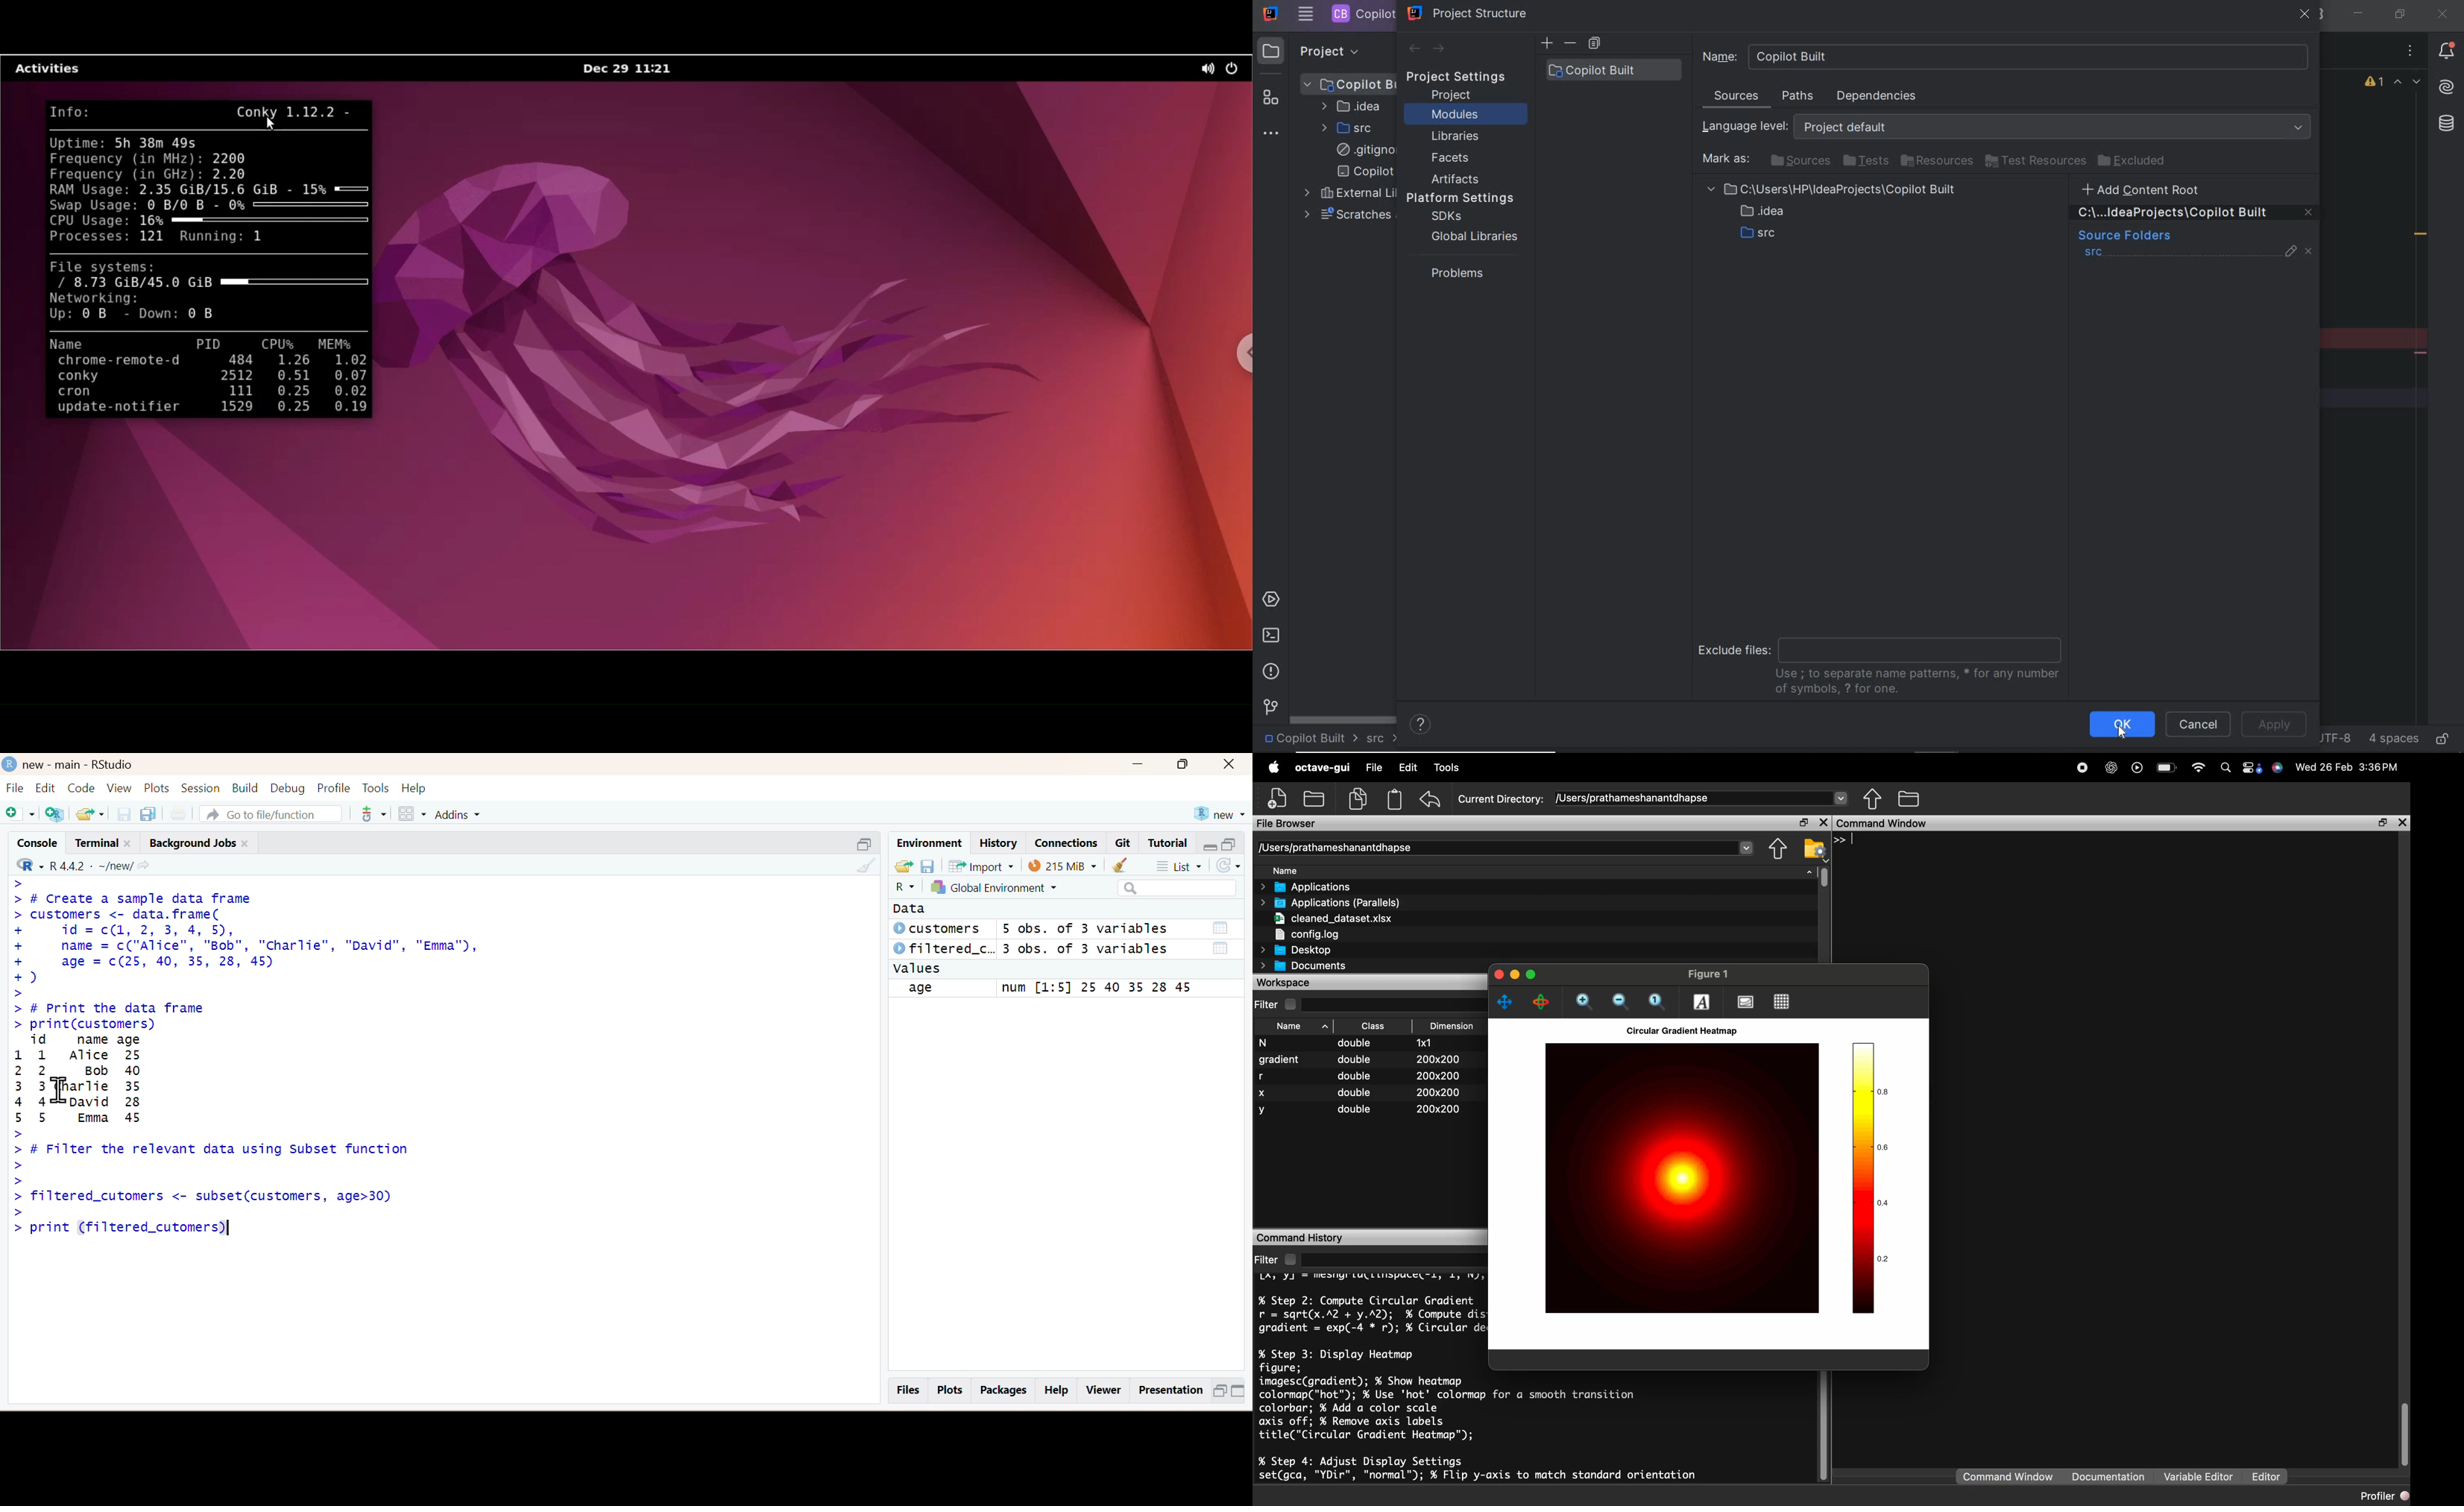 Image resolution: width=2464 pixels, height=1512 pixels. I want to click on 200x200, so click(1435, 1075).